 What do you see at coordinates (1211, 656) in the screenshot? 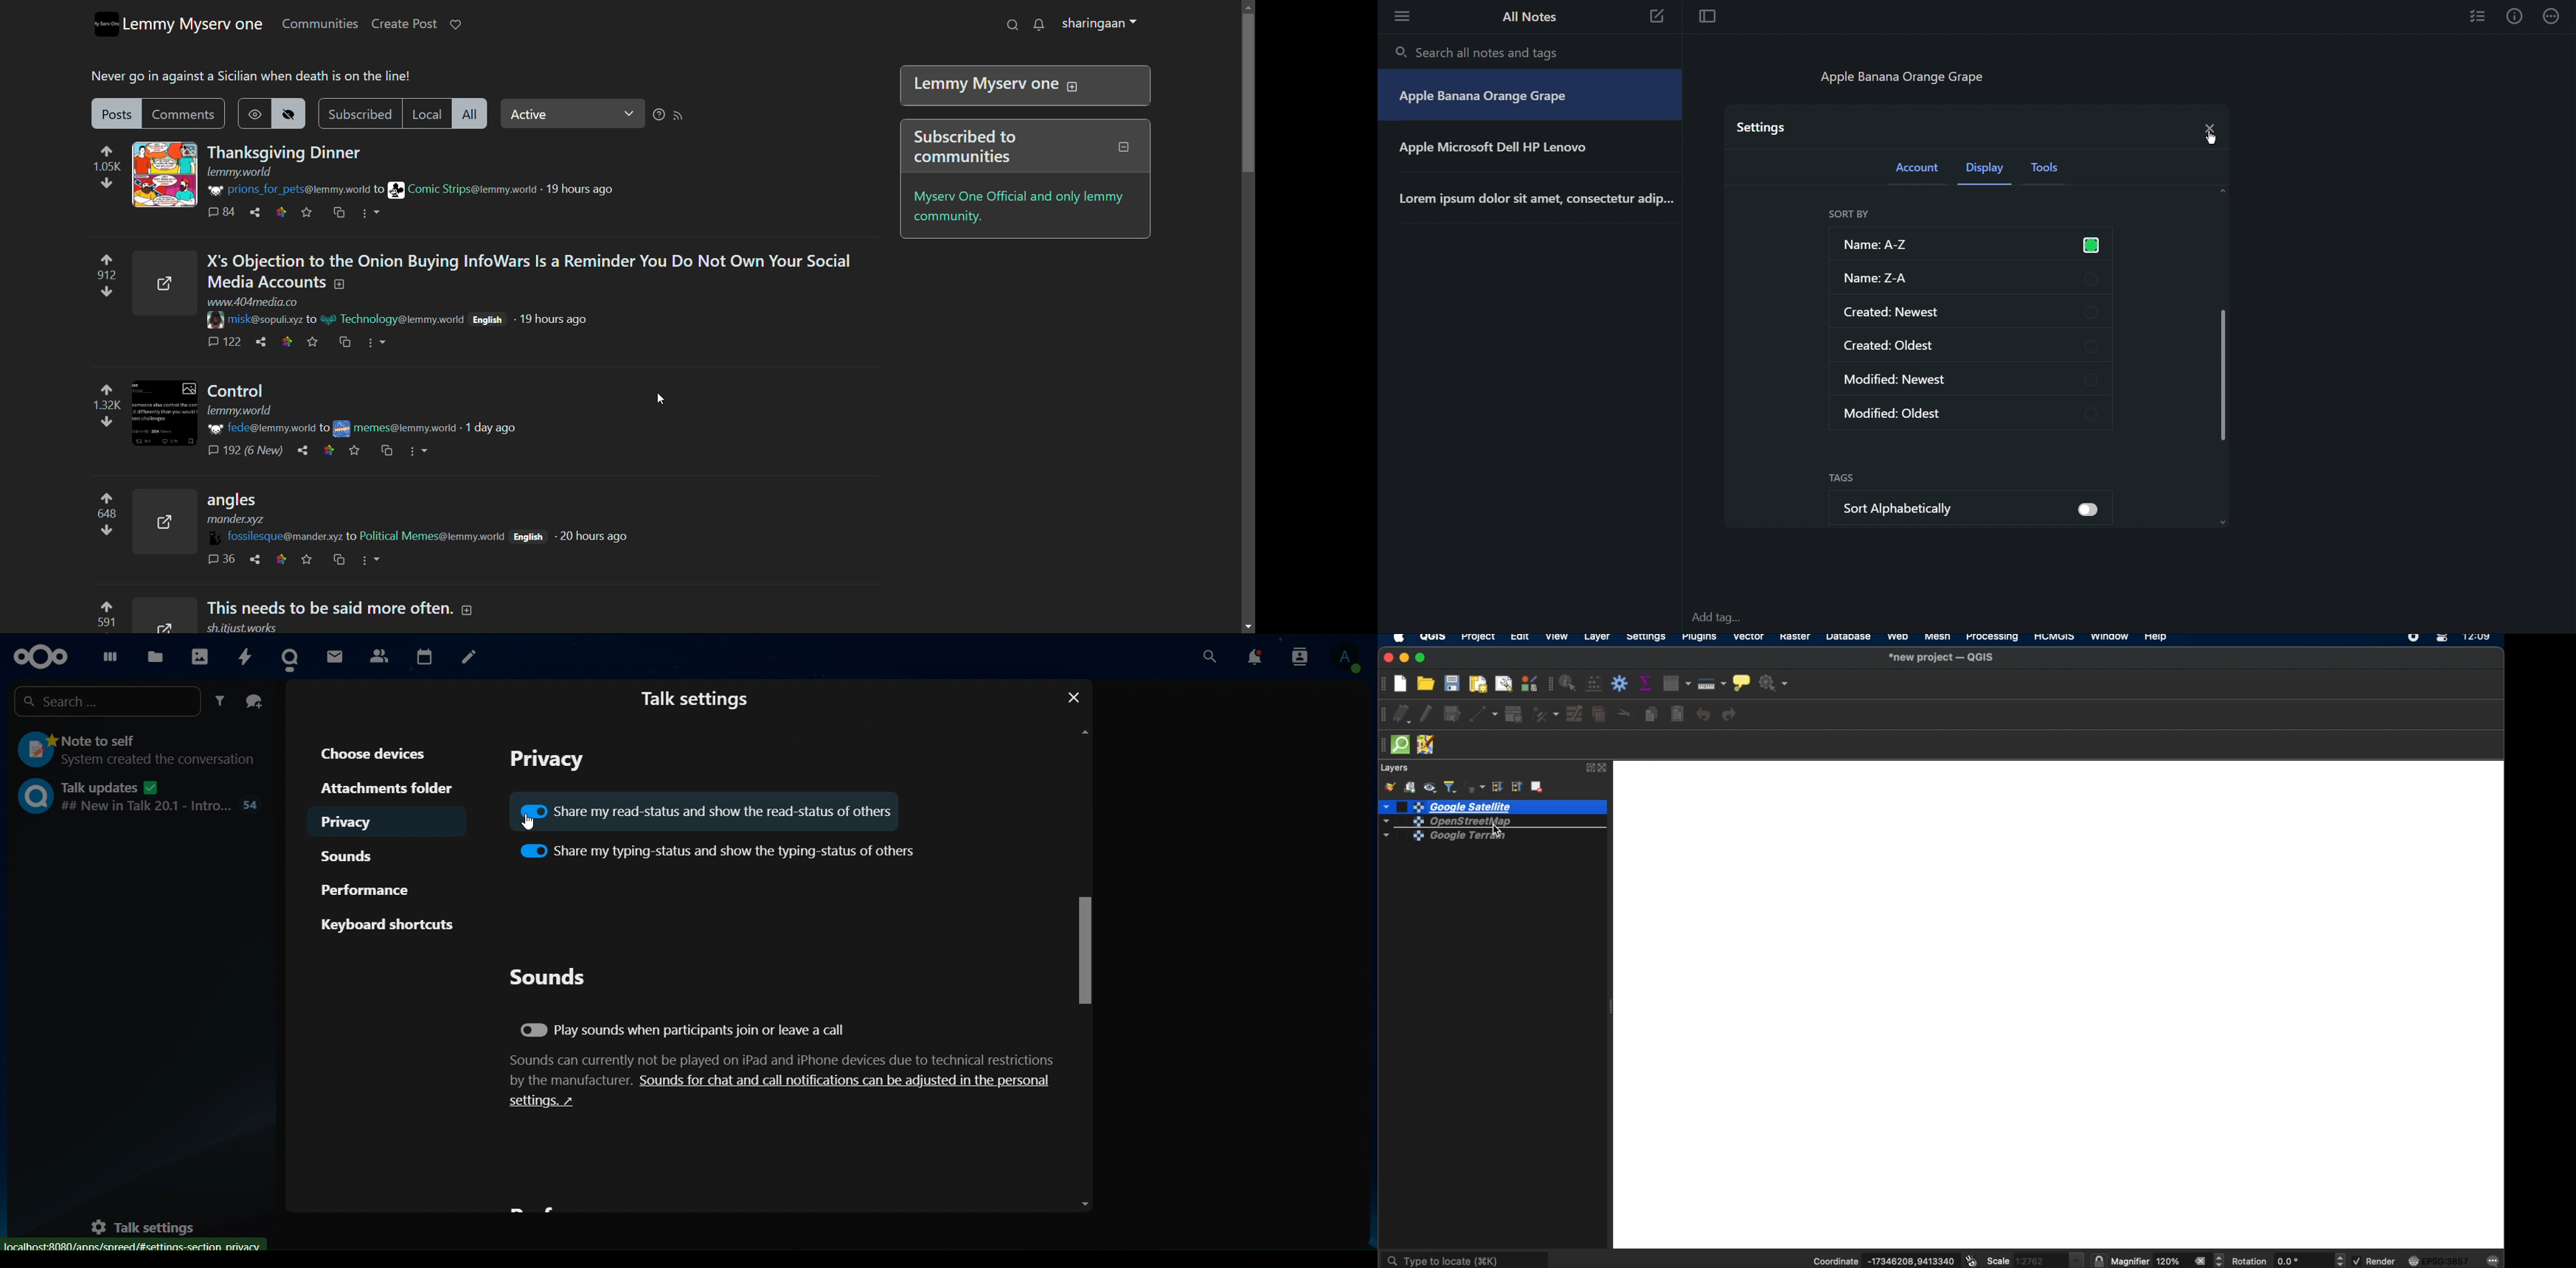
I see `search` at bounding box center [1211, 656].